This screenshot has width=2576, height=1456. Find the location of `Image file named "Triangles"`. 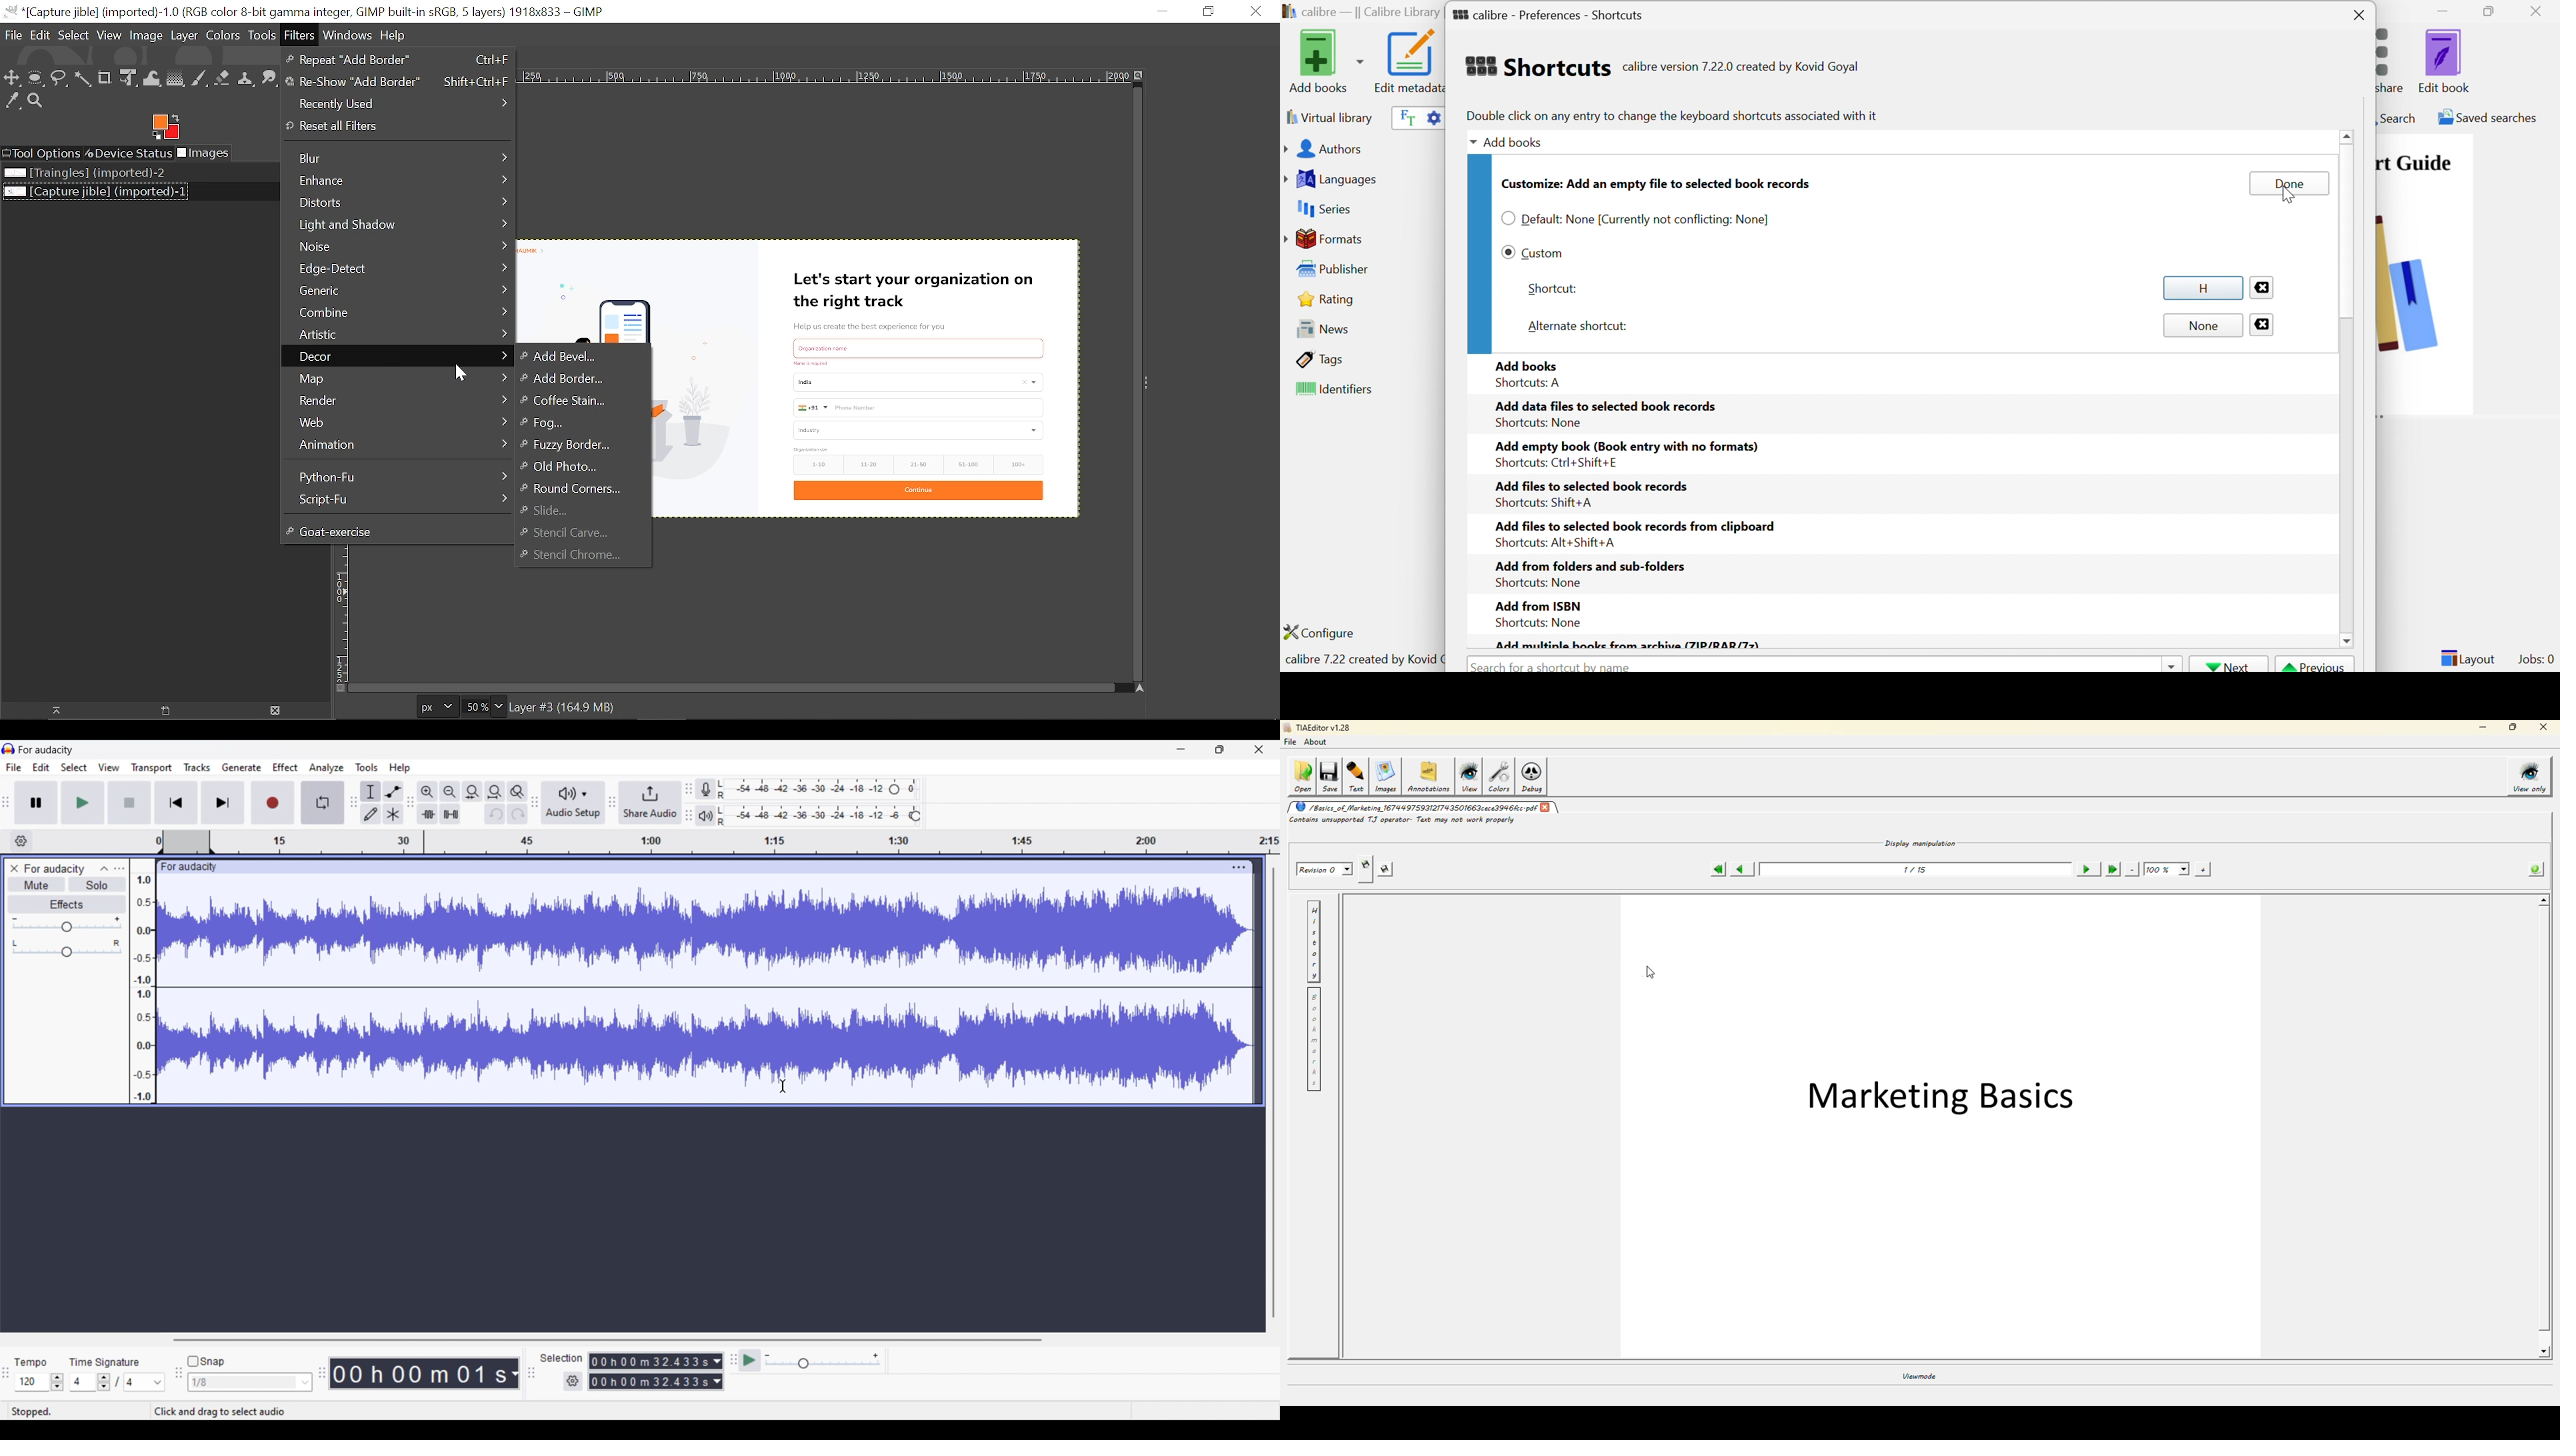

Image file named "Triangles" is located at coordinates (92, 172).